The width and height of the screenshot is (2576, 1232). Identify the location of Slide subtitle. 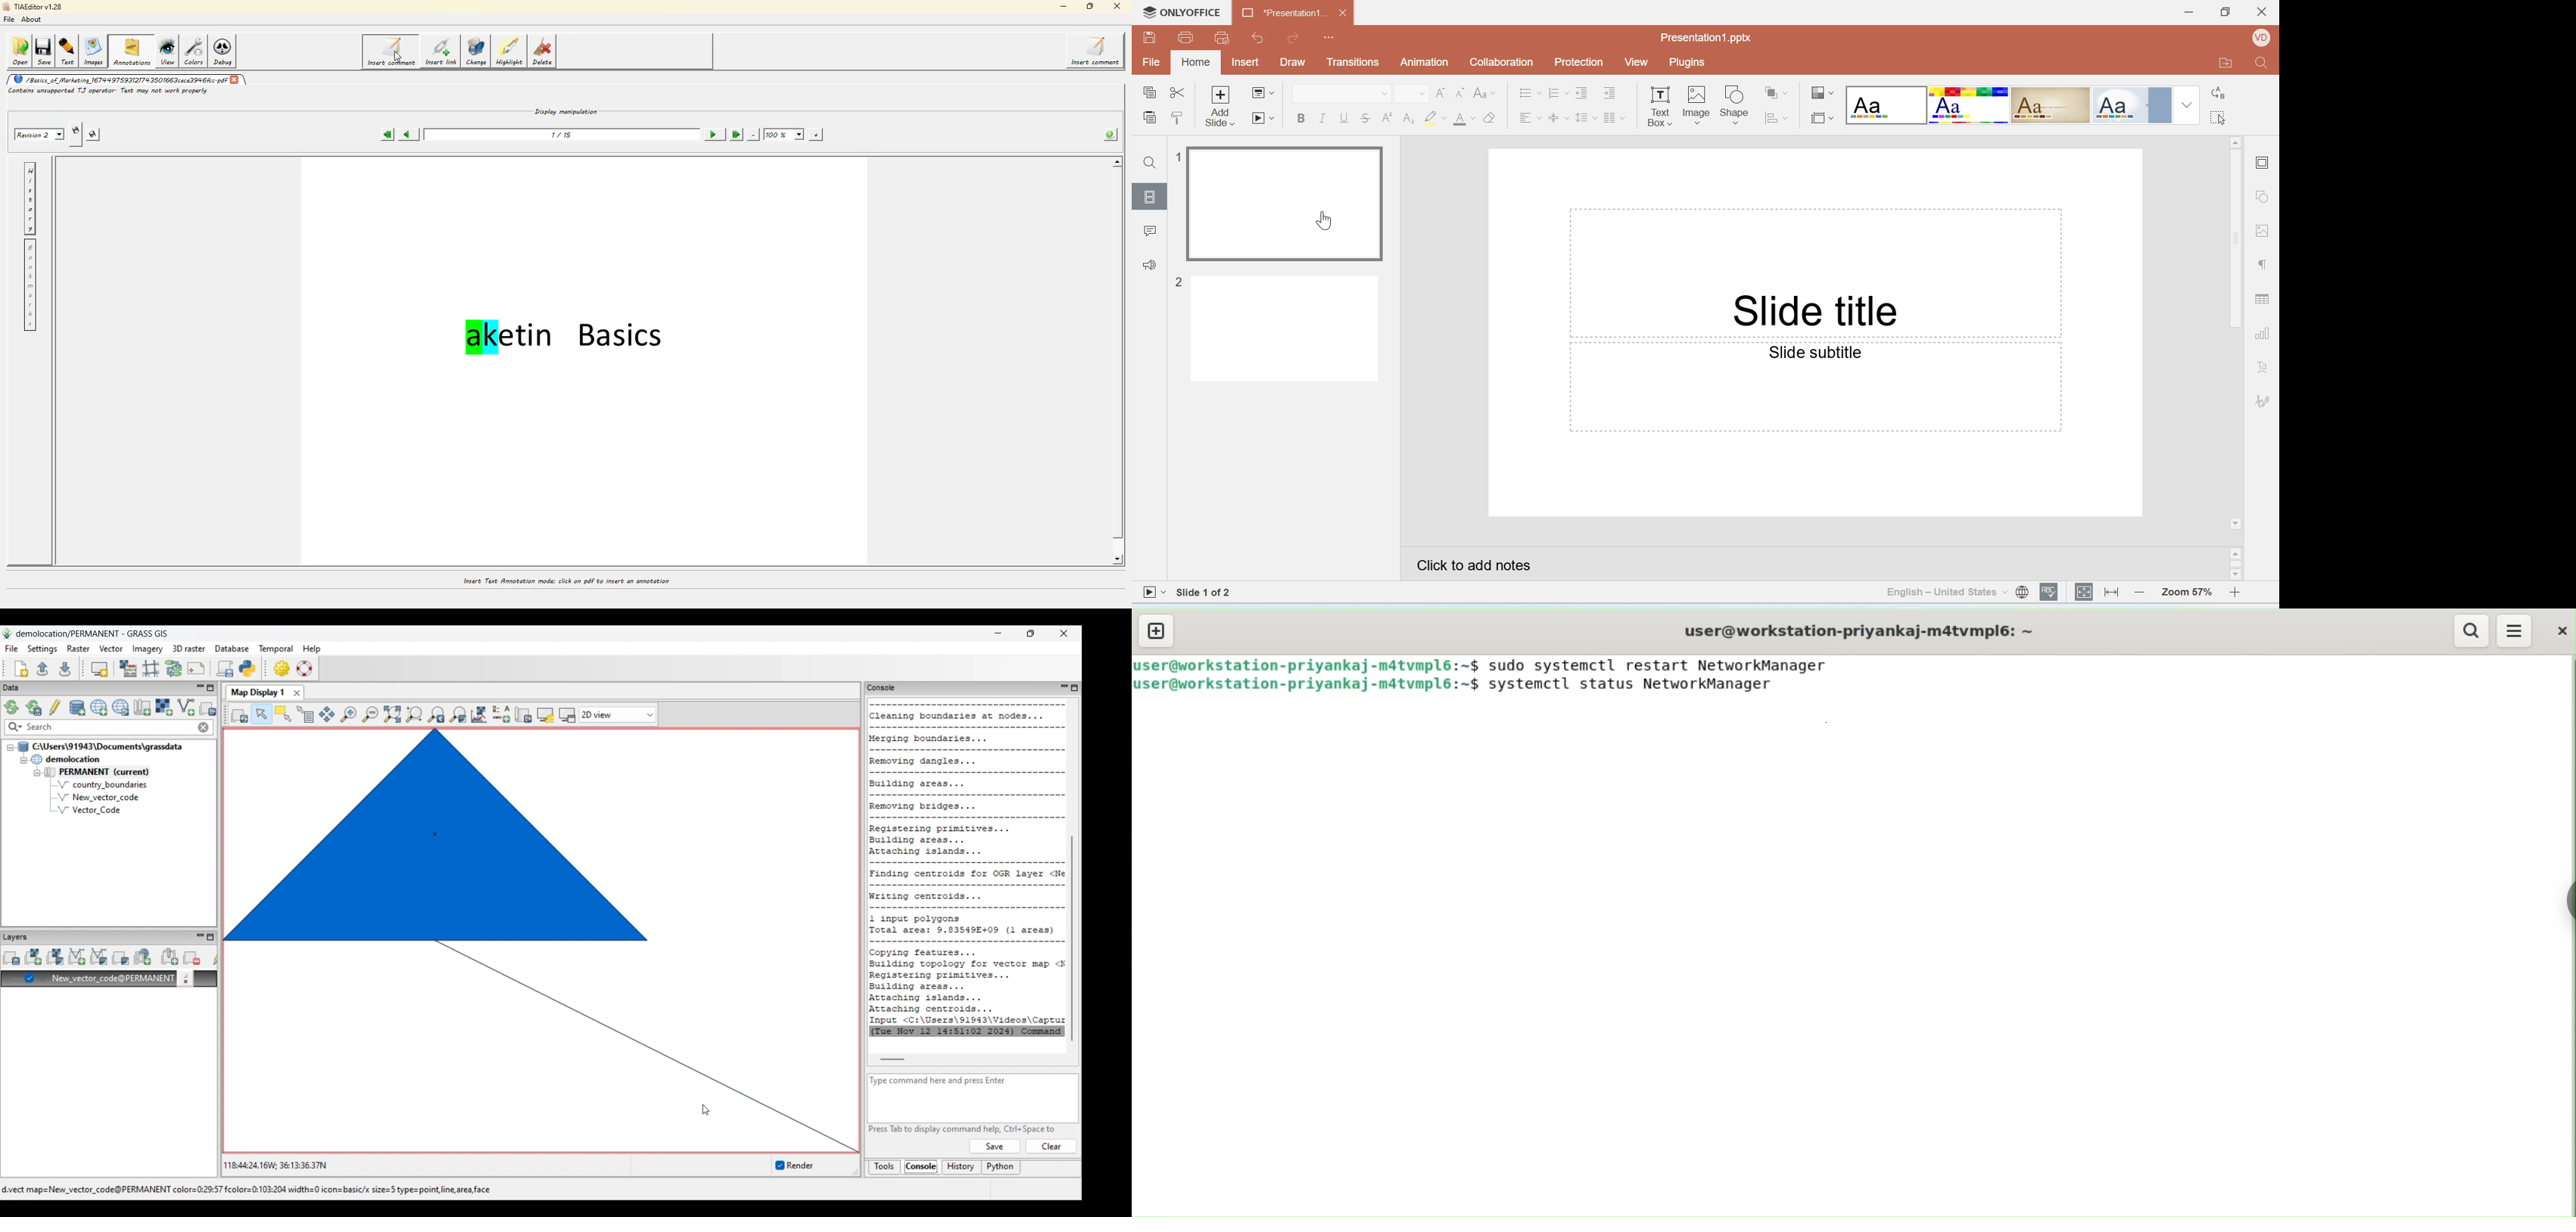
(1817, 351).